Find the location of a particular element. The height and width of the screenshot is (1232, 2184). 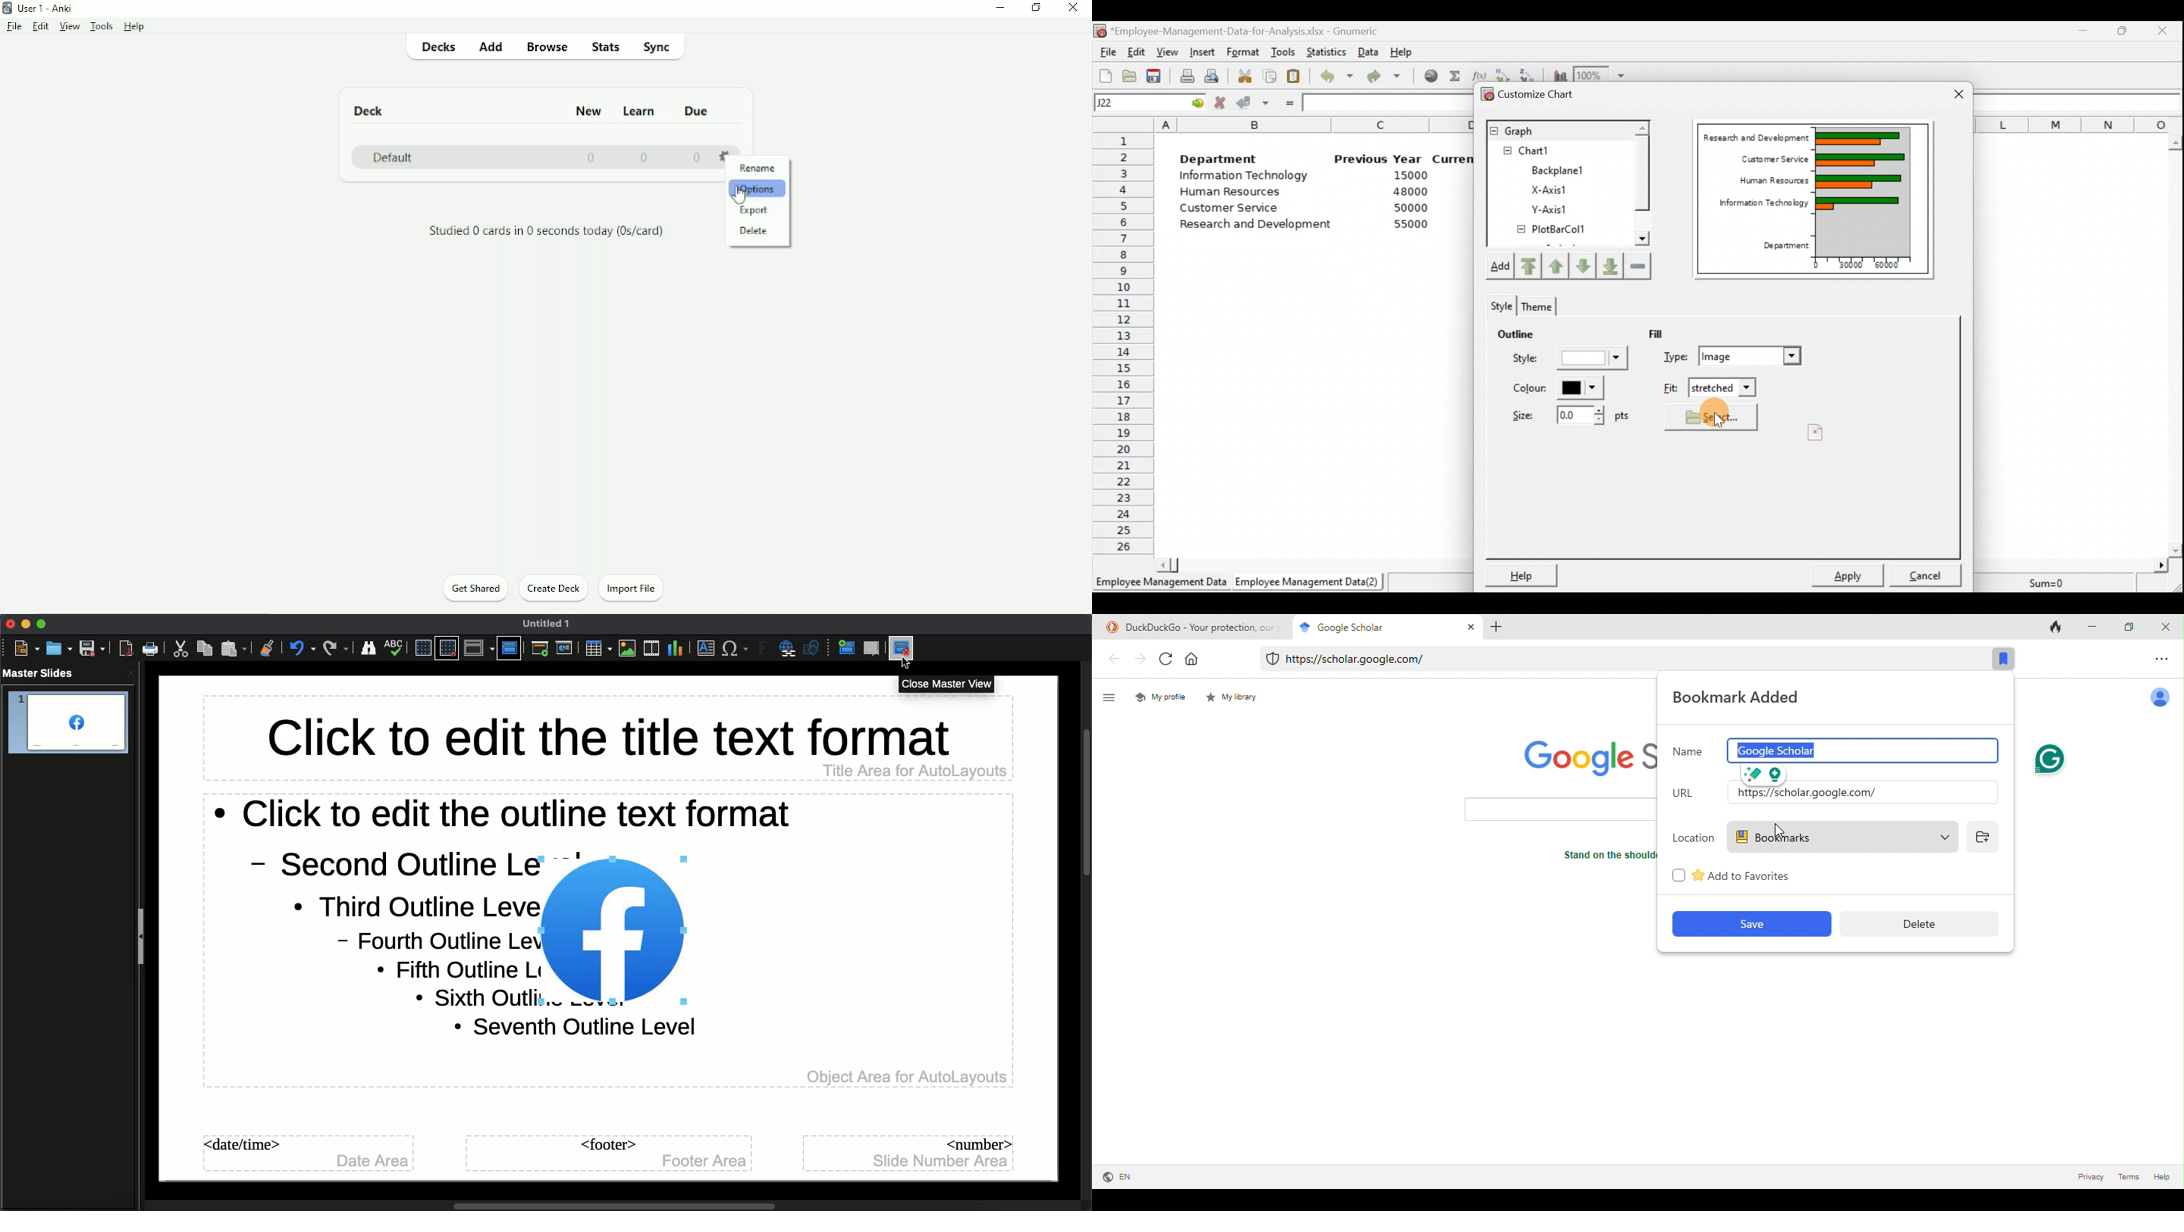

Shapres is located at coordinates (814, 648).